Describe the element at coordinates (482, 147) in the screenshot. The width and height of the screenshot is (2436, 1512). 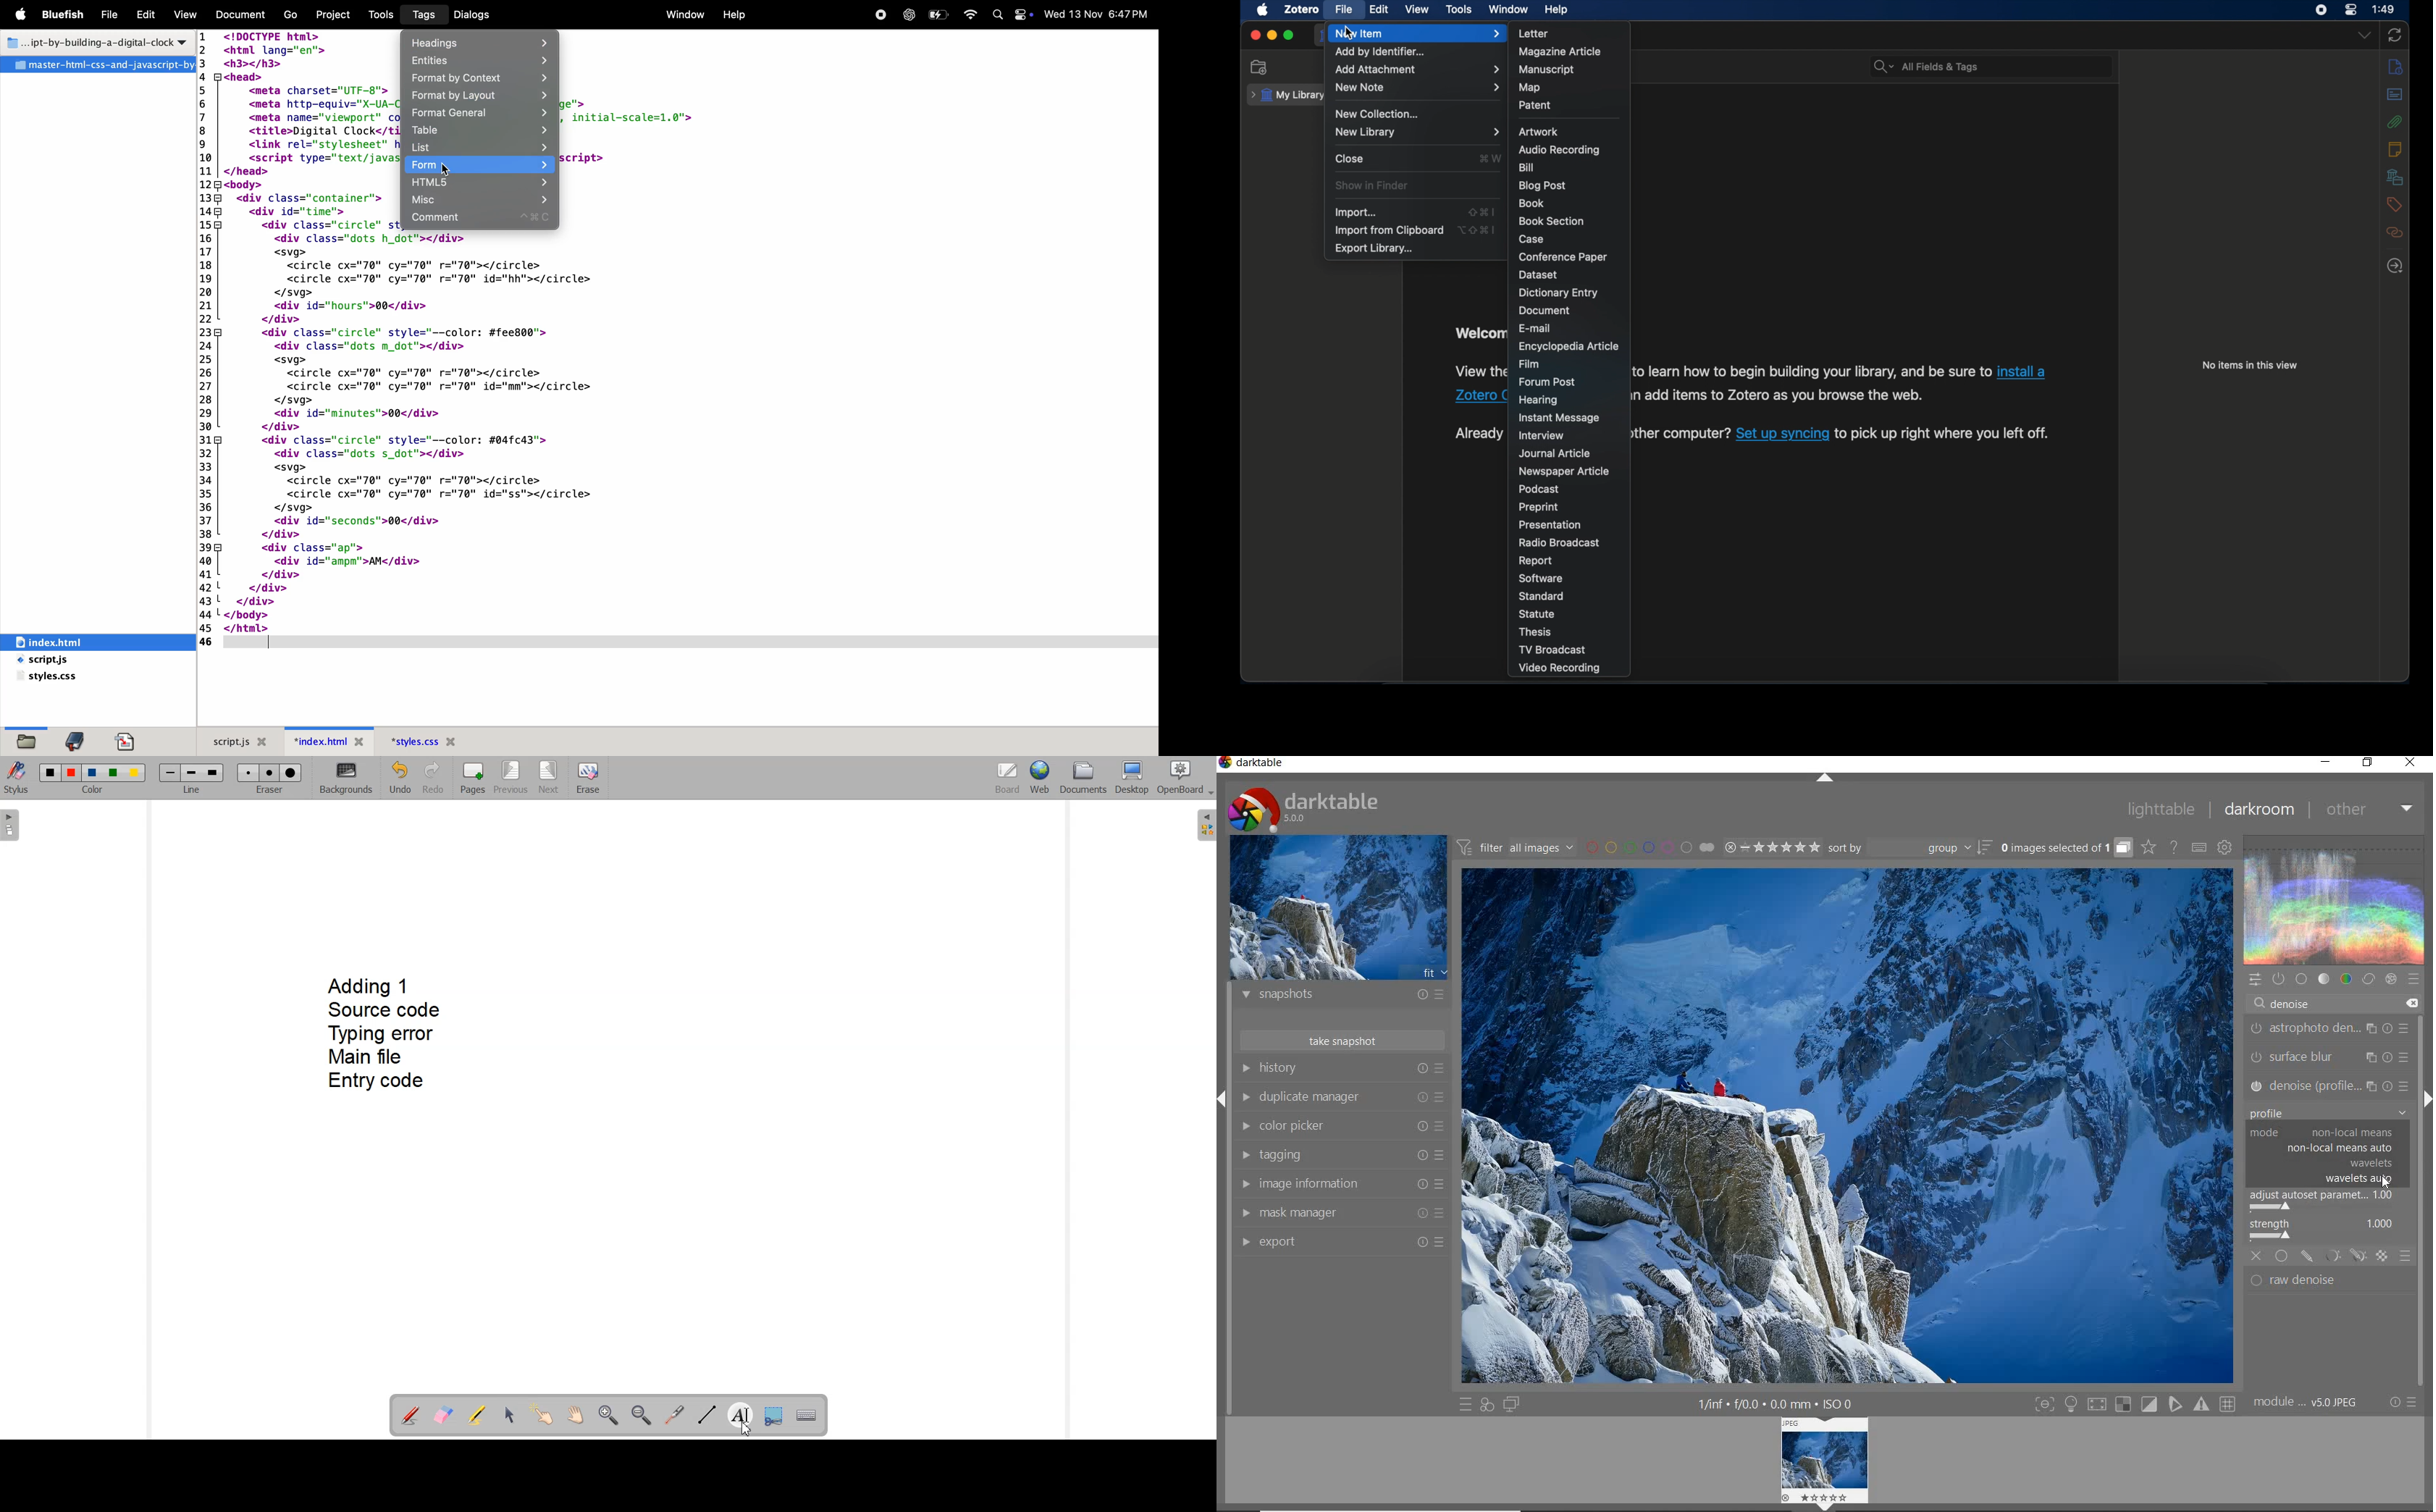
I see `list` at that location.